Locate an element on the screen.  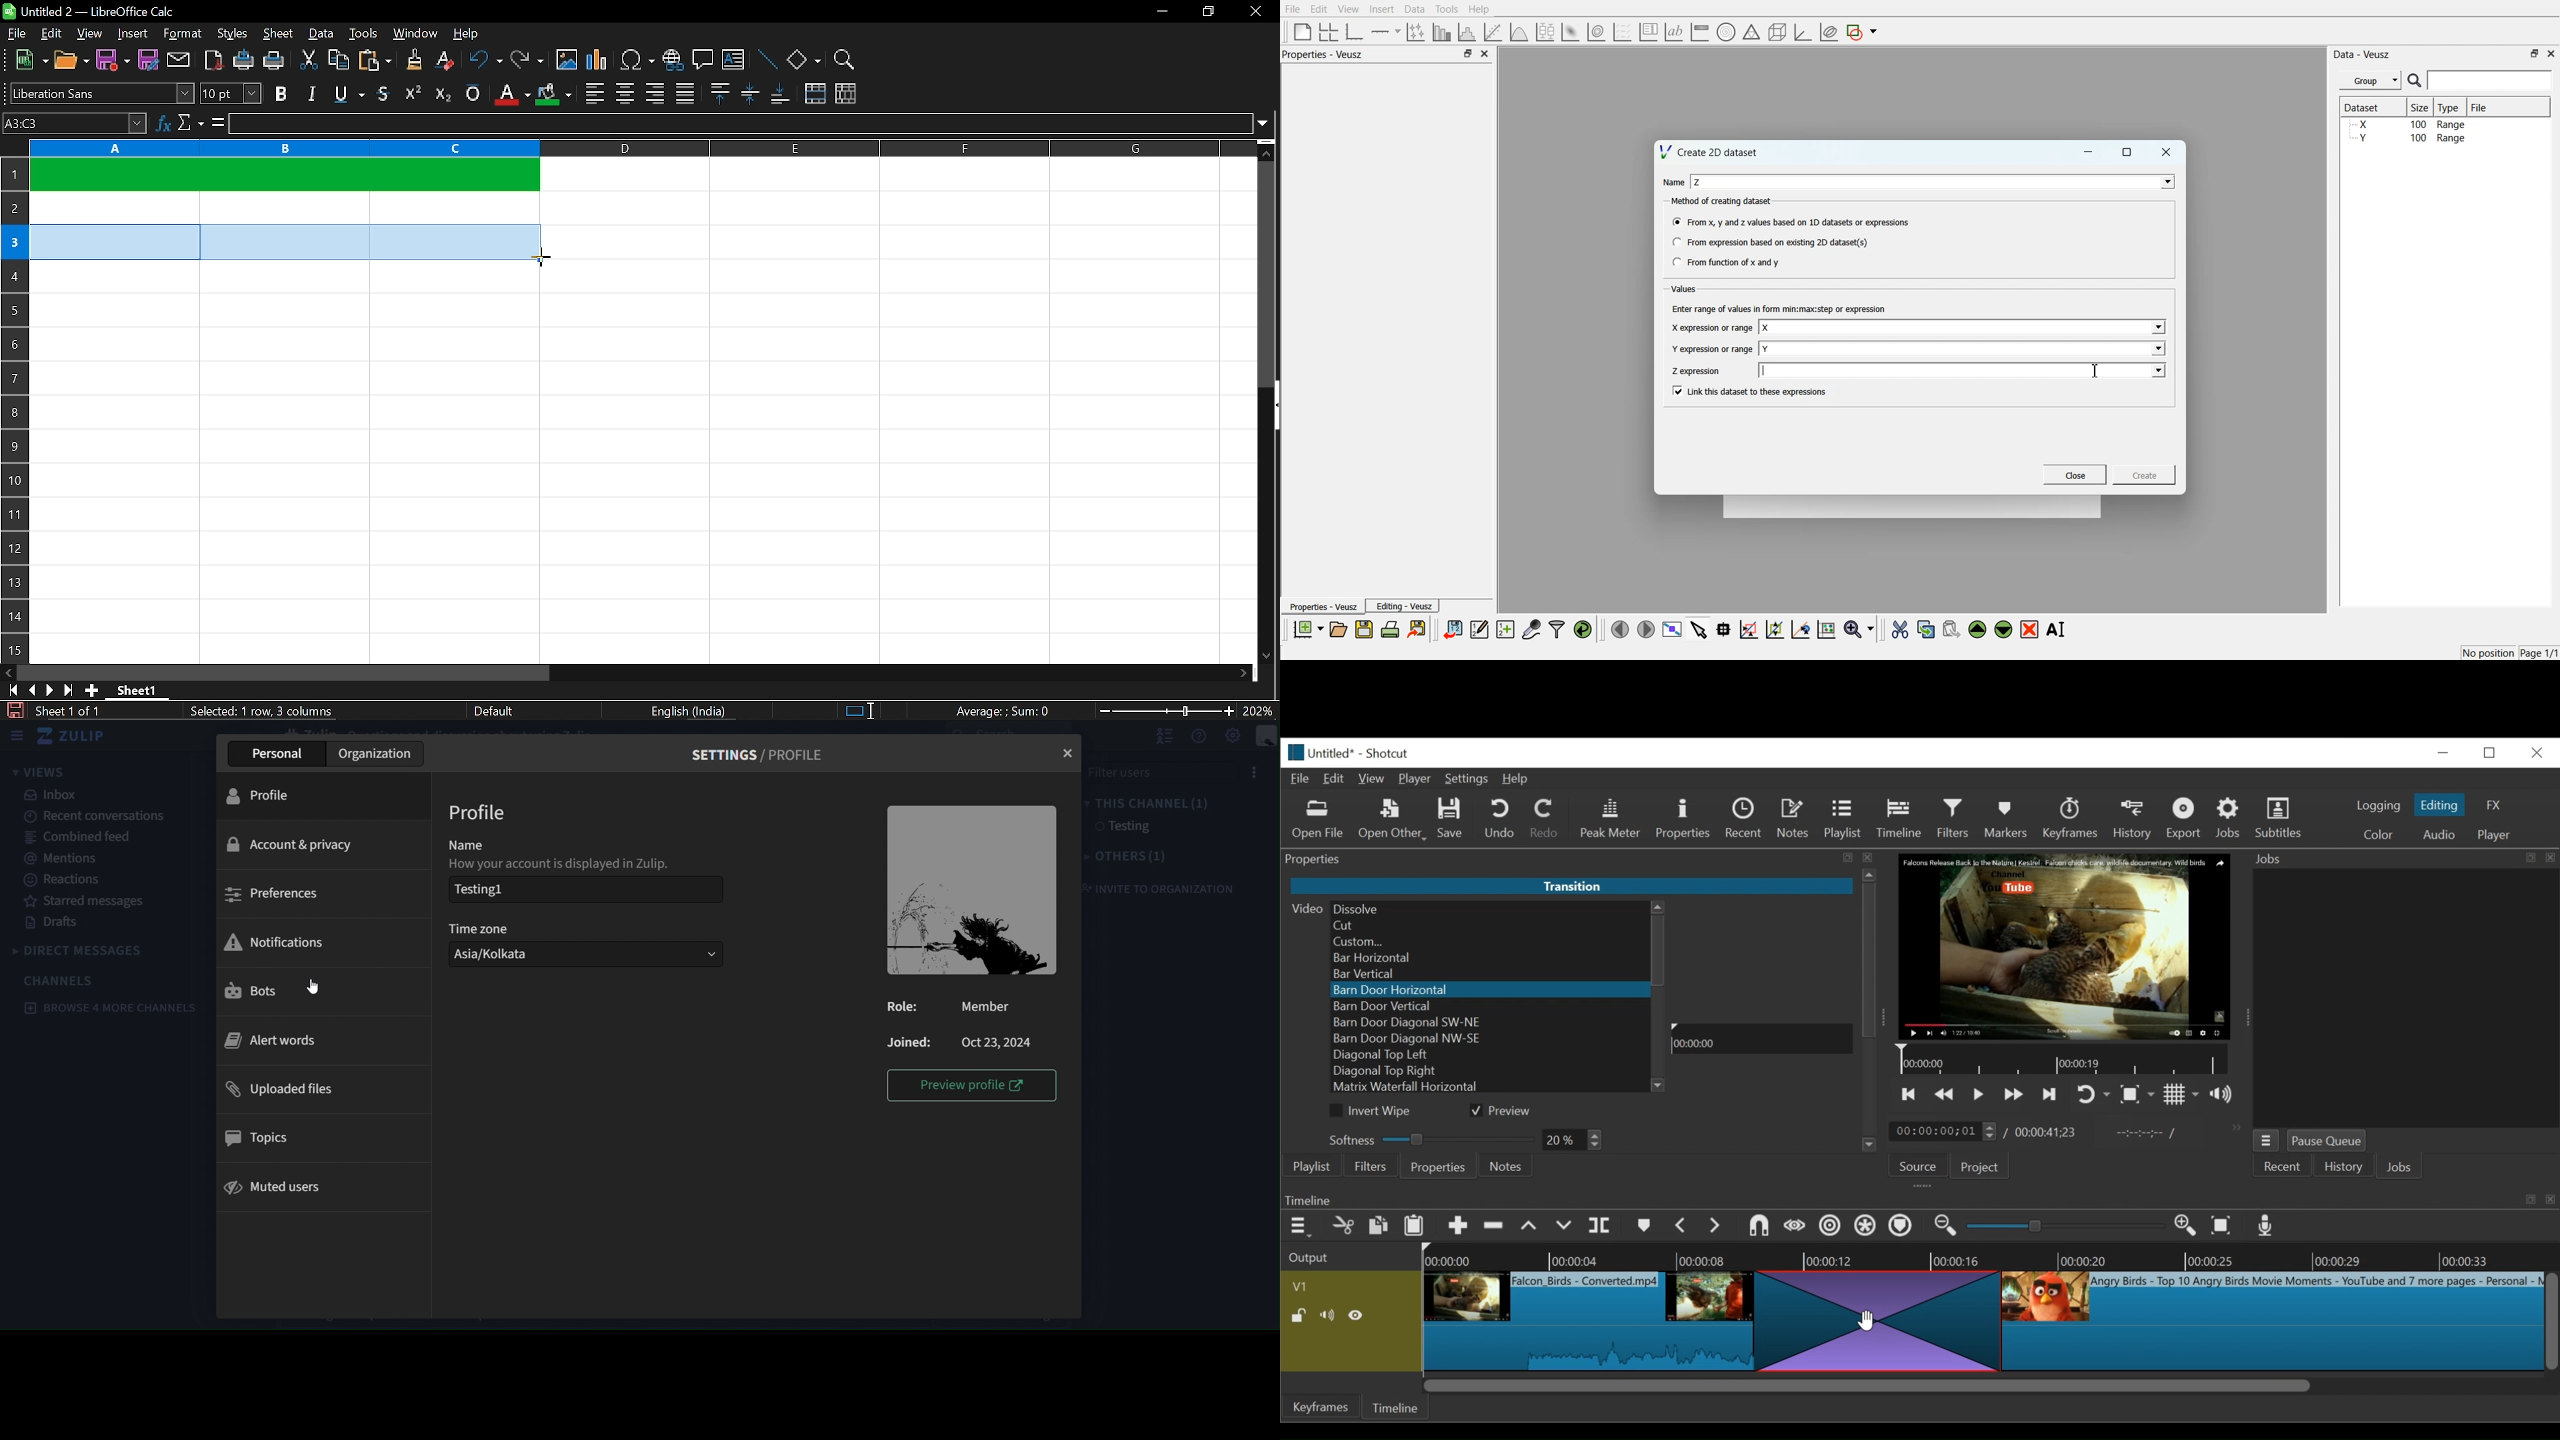
Enter name is located at coordinates (1964, 348).